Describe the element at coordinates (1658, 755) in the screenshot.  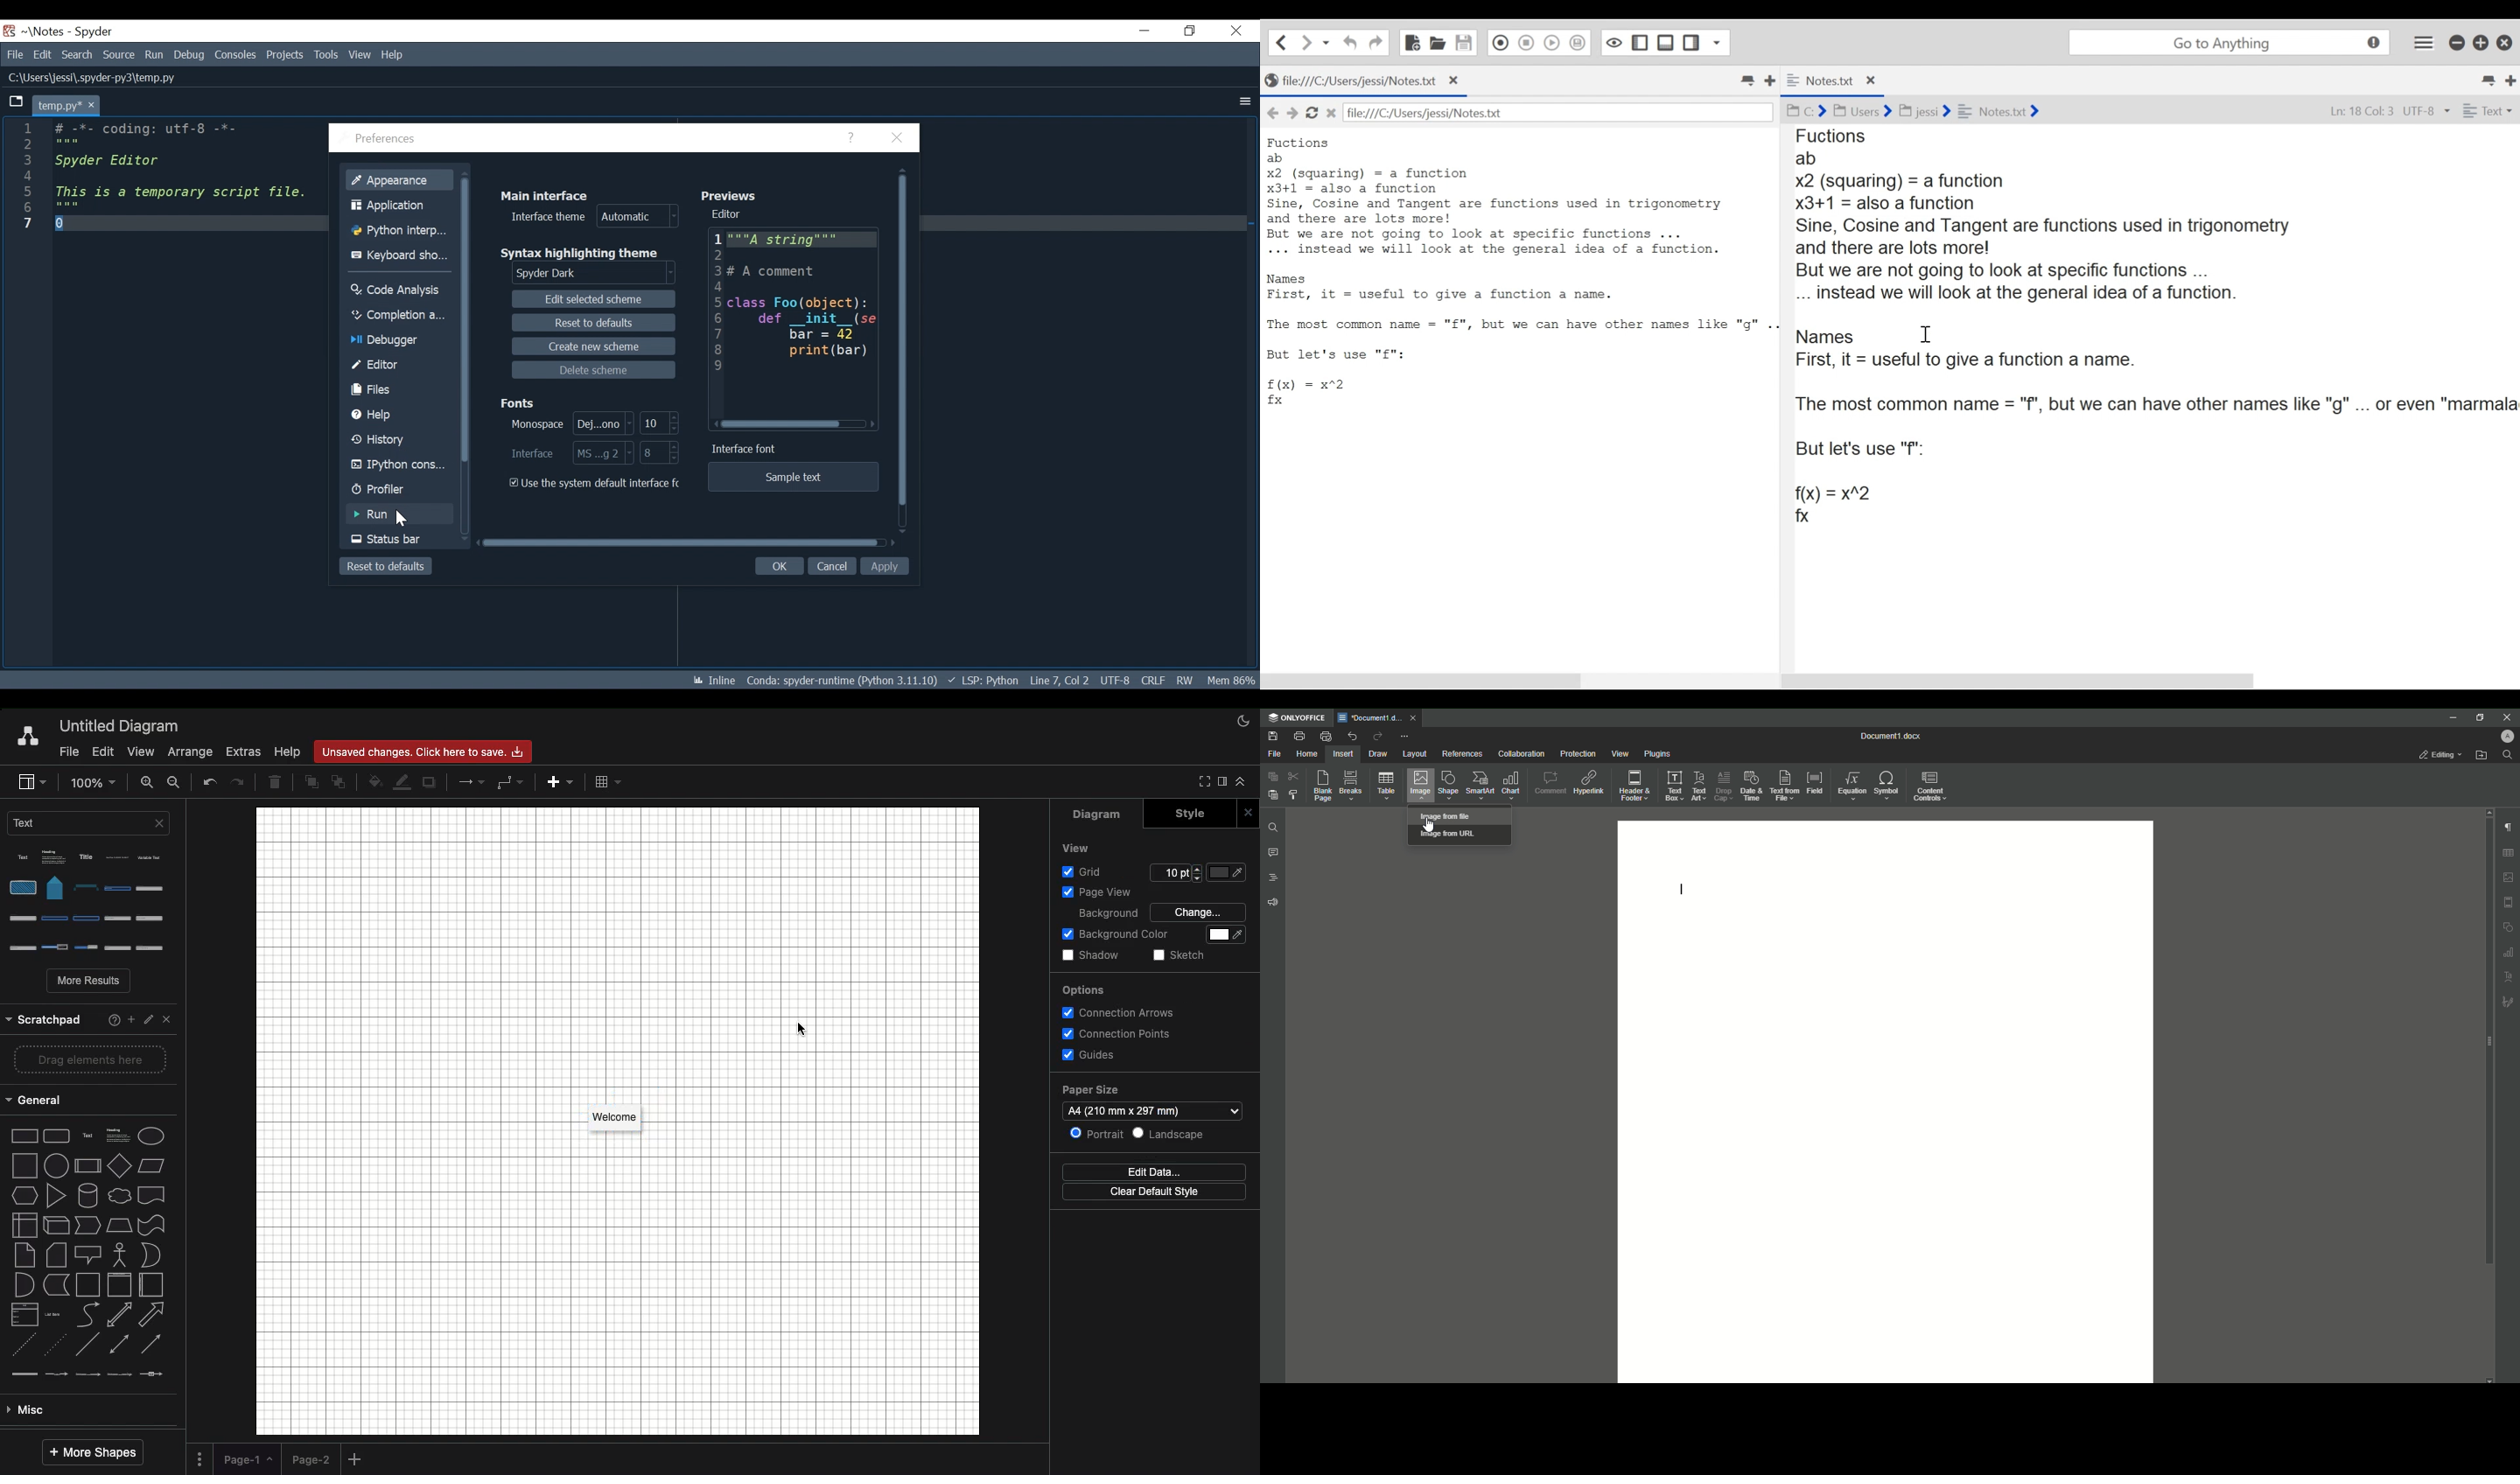
I see `Plugins` at that location.